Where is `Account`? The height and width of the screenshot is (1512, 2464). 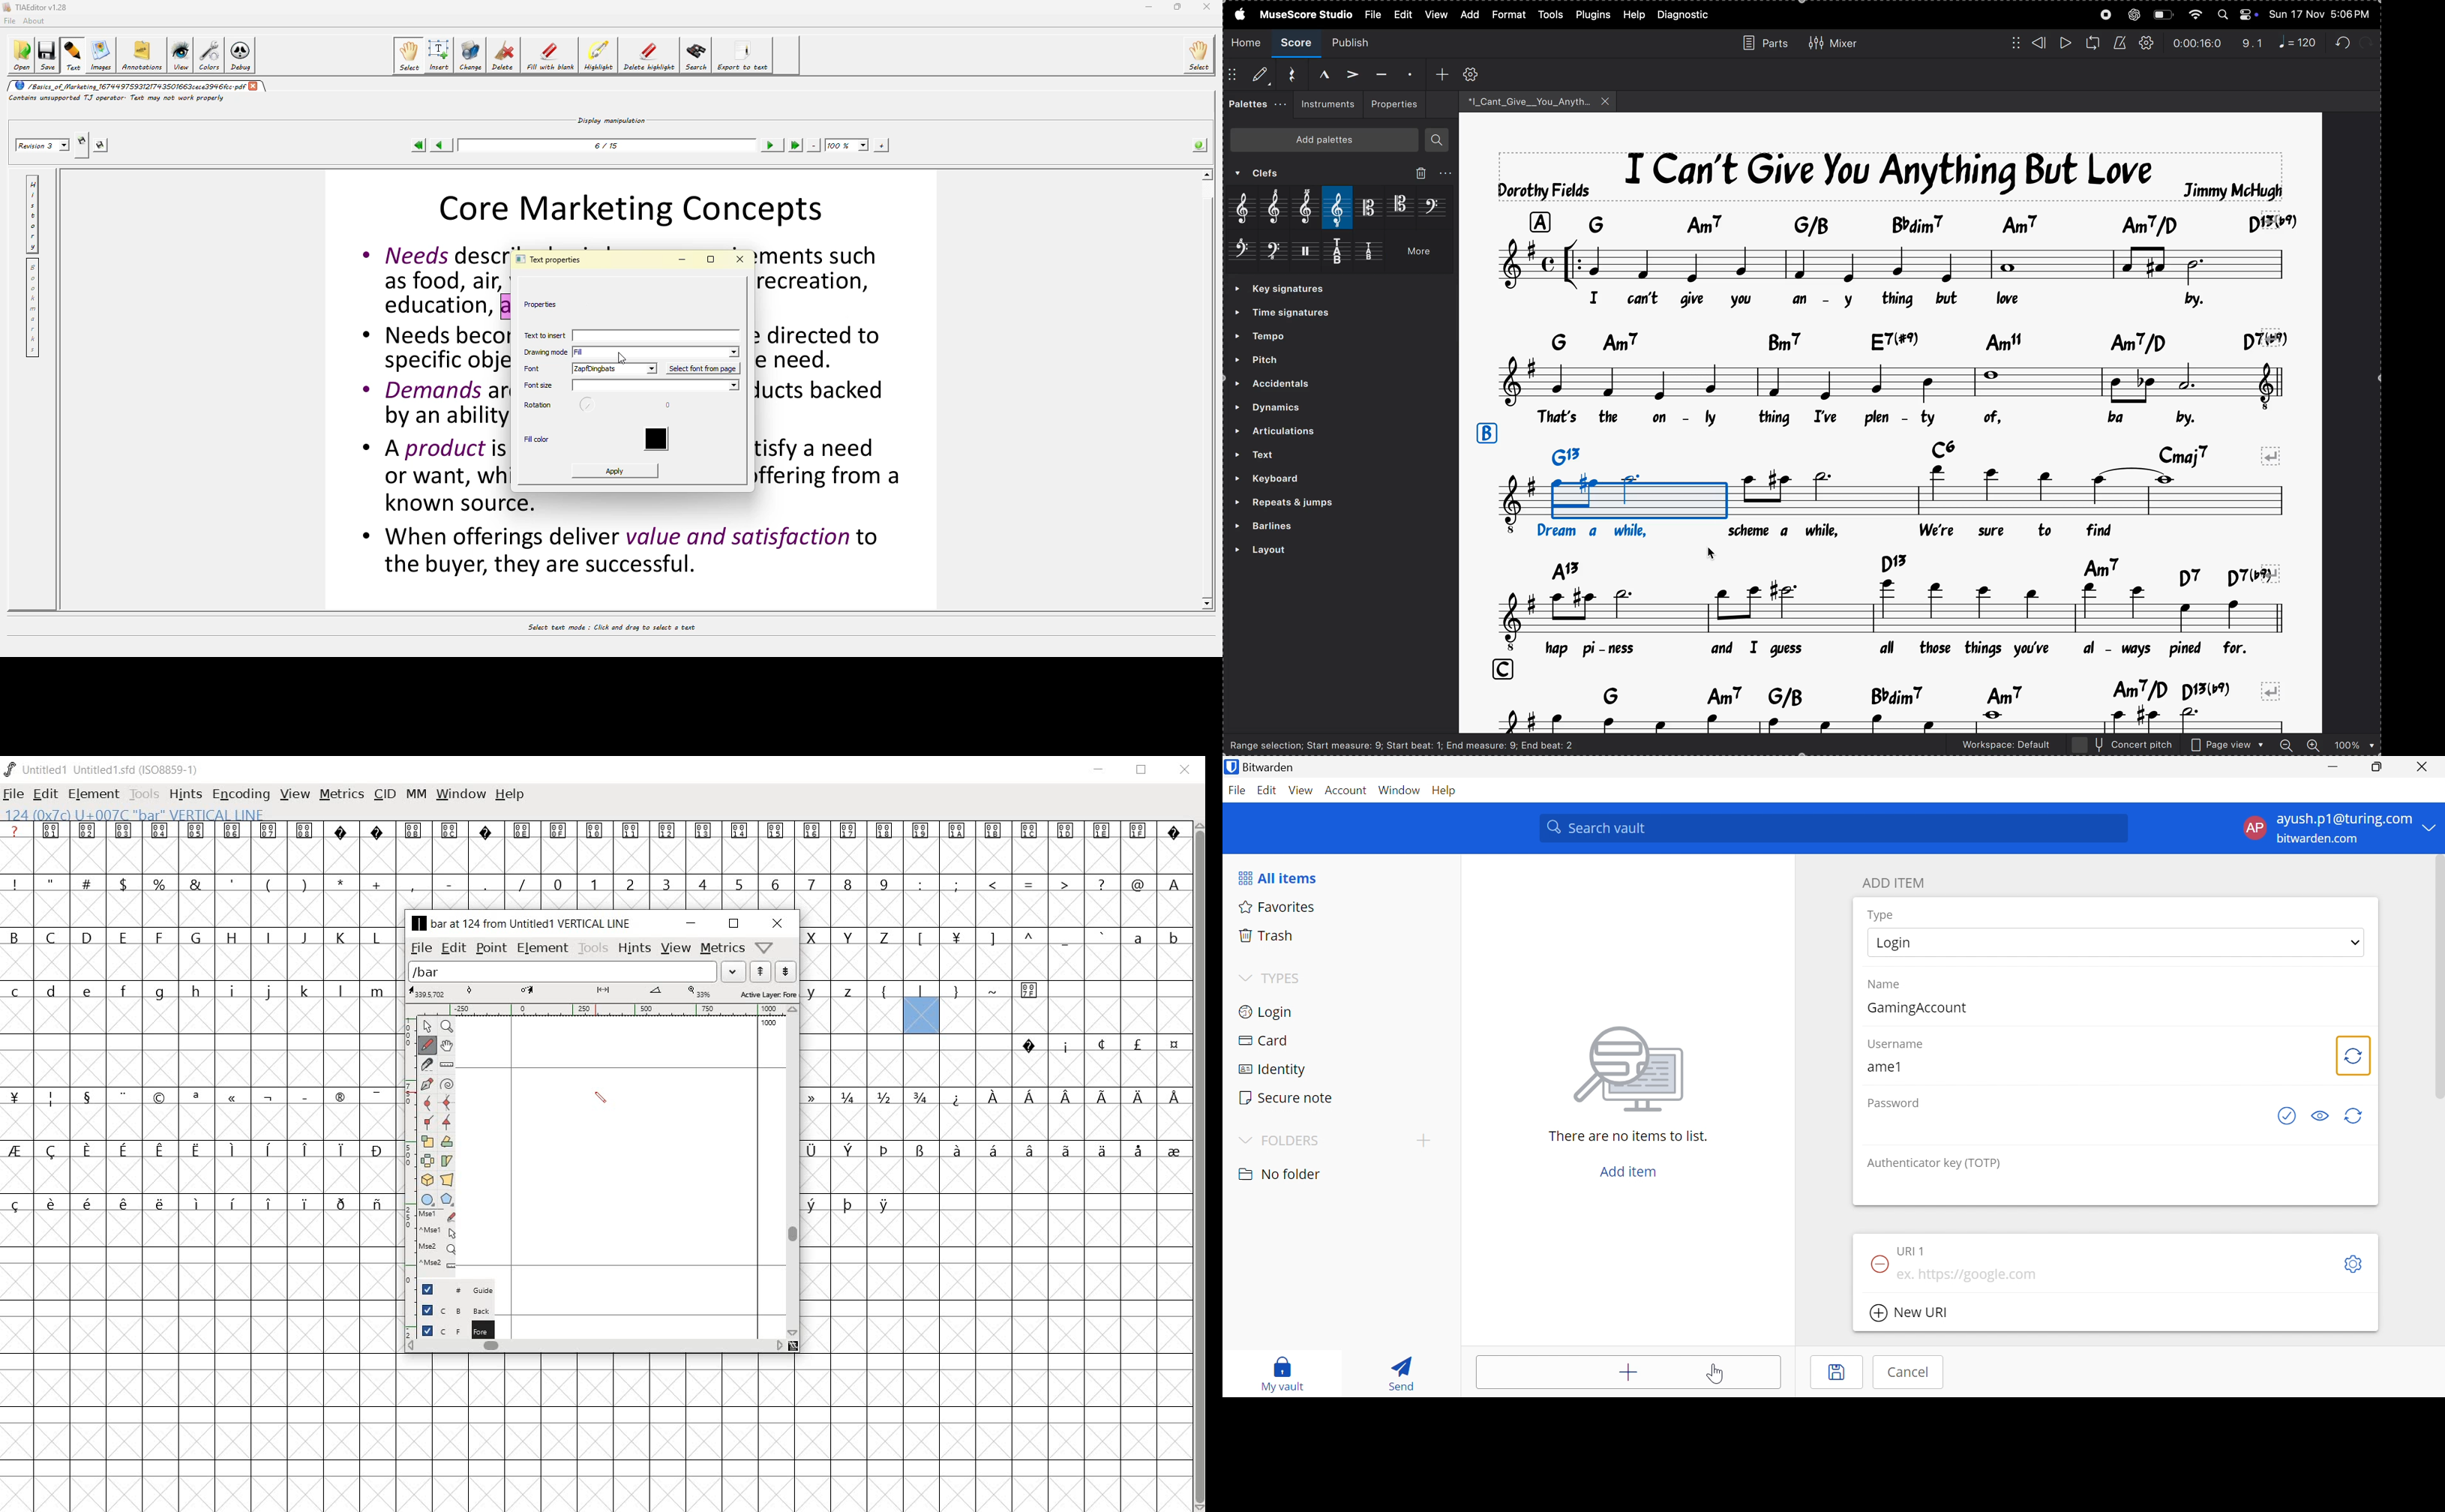
Account is located at coordinates (1347, 789).